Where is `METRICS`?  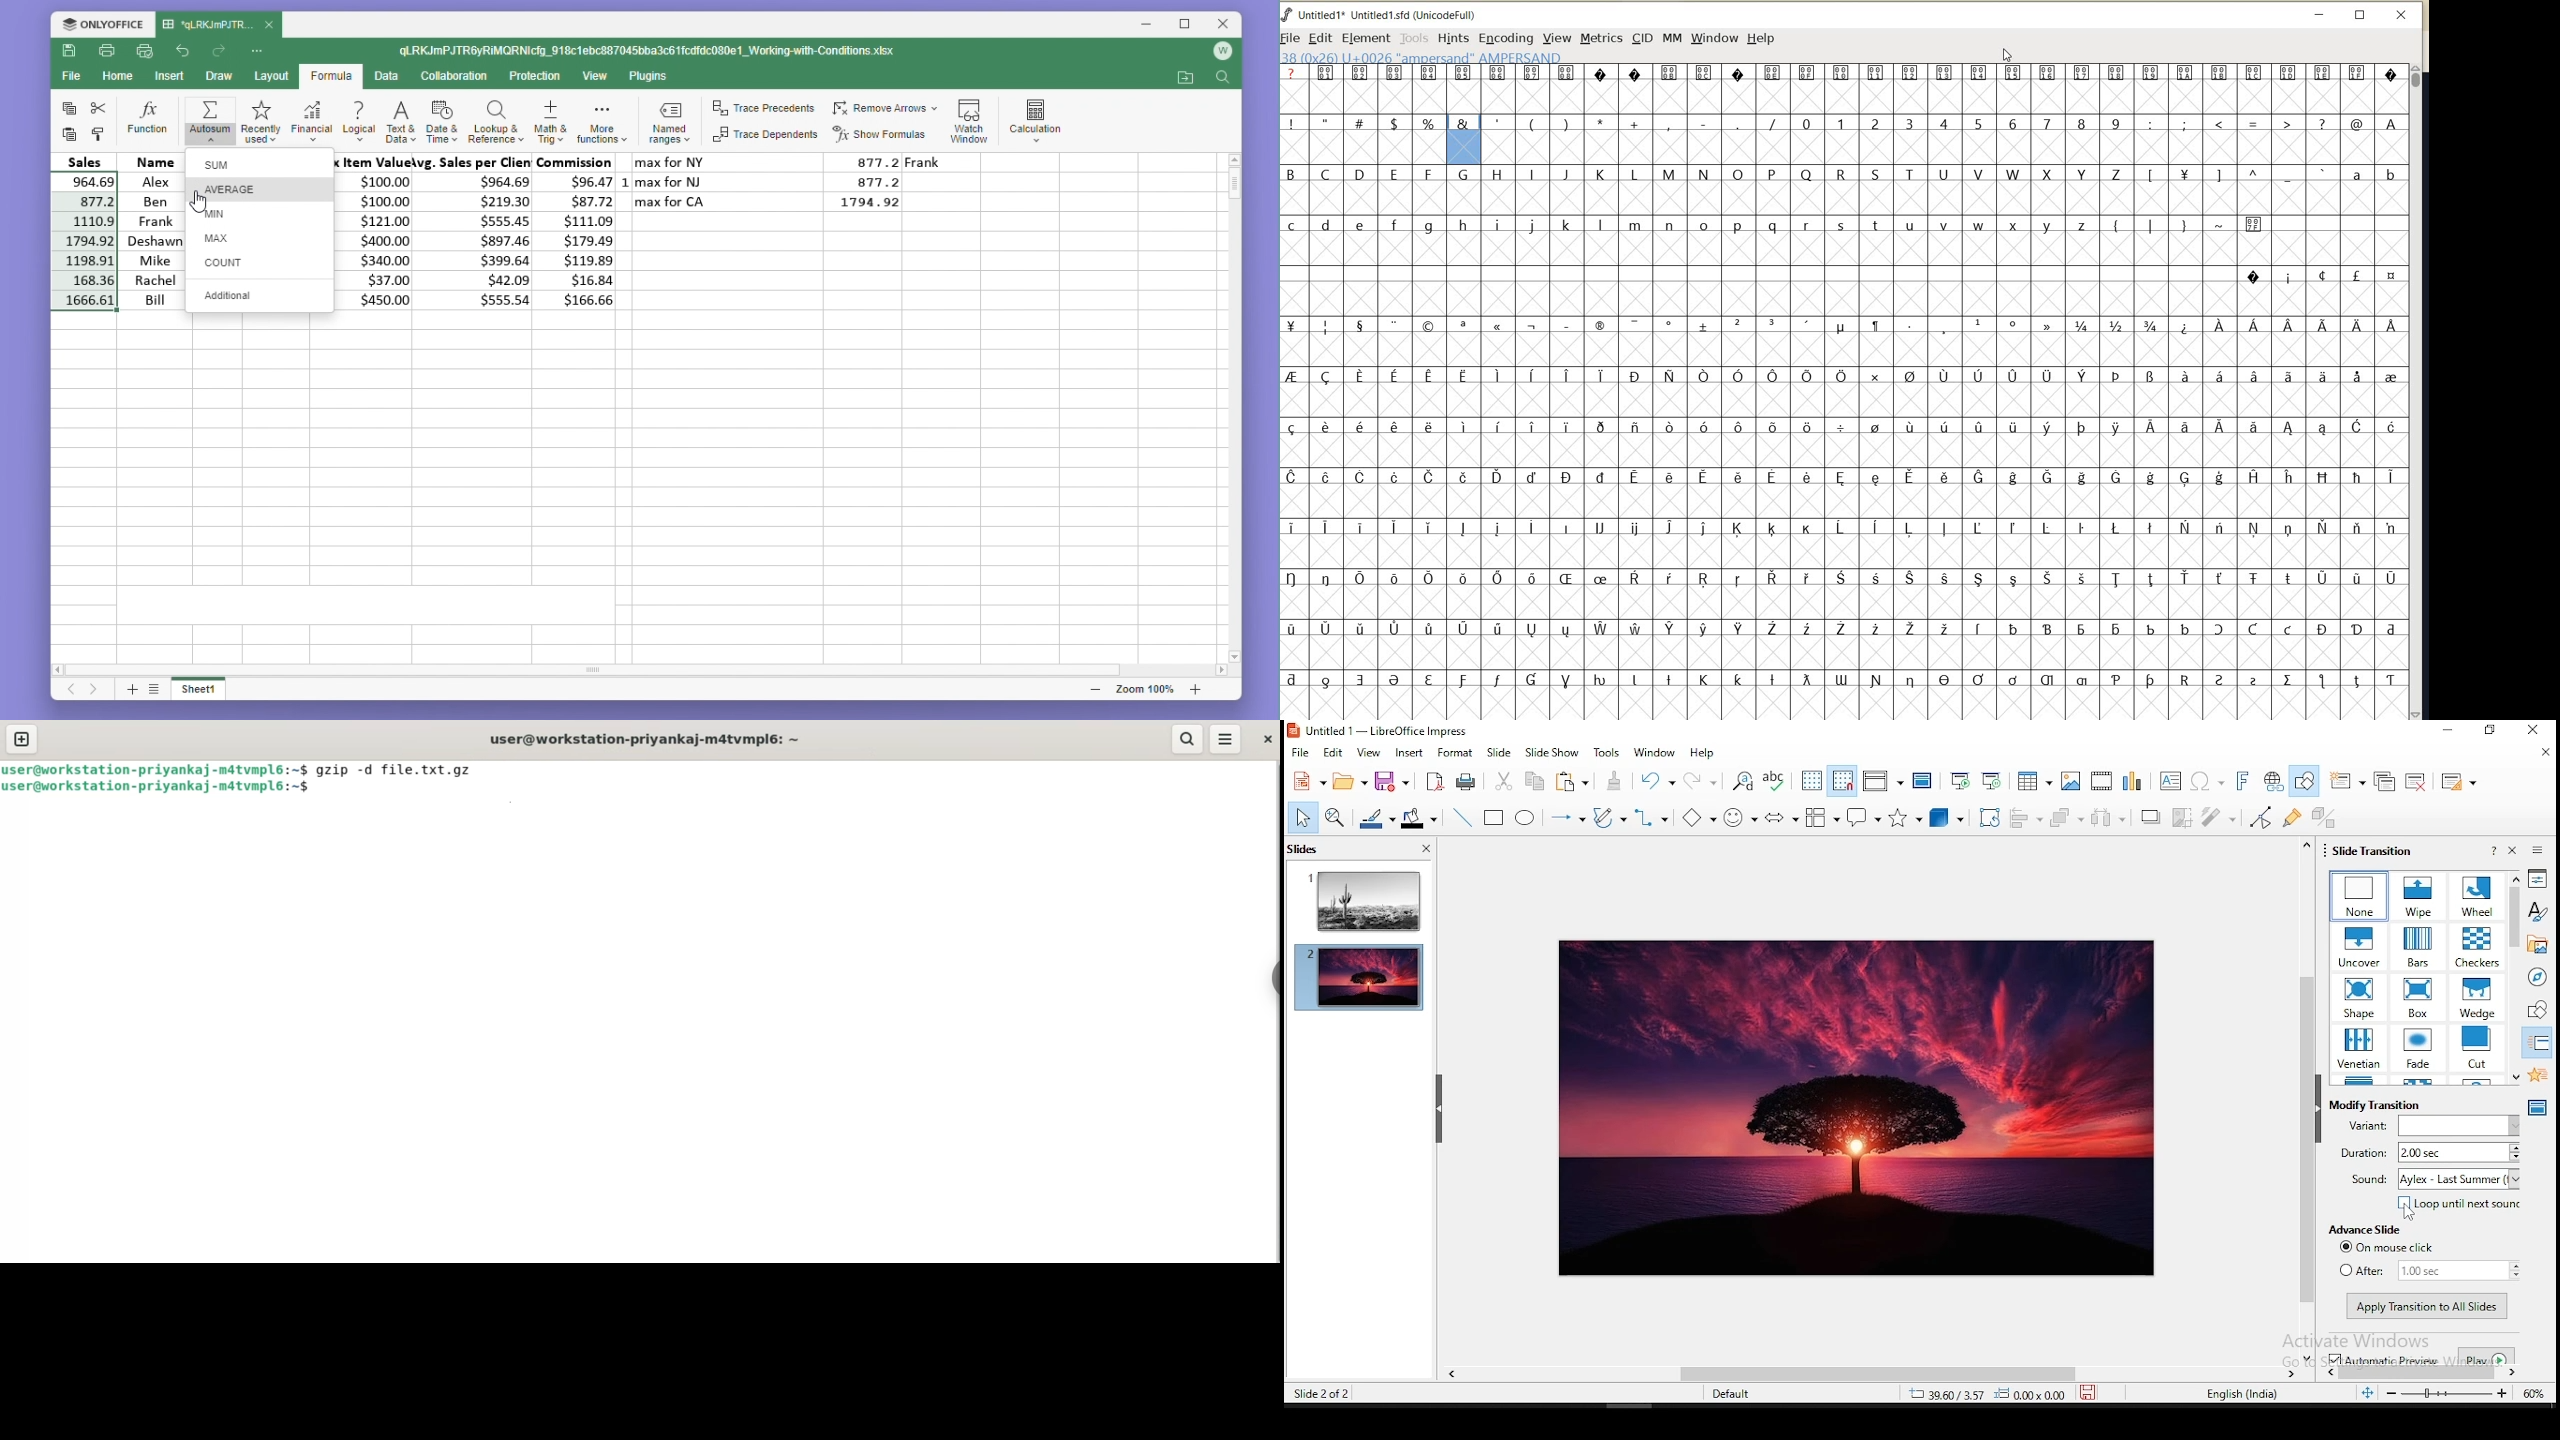
METRICS is located at coordinates (1600, 39).